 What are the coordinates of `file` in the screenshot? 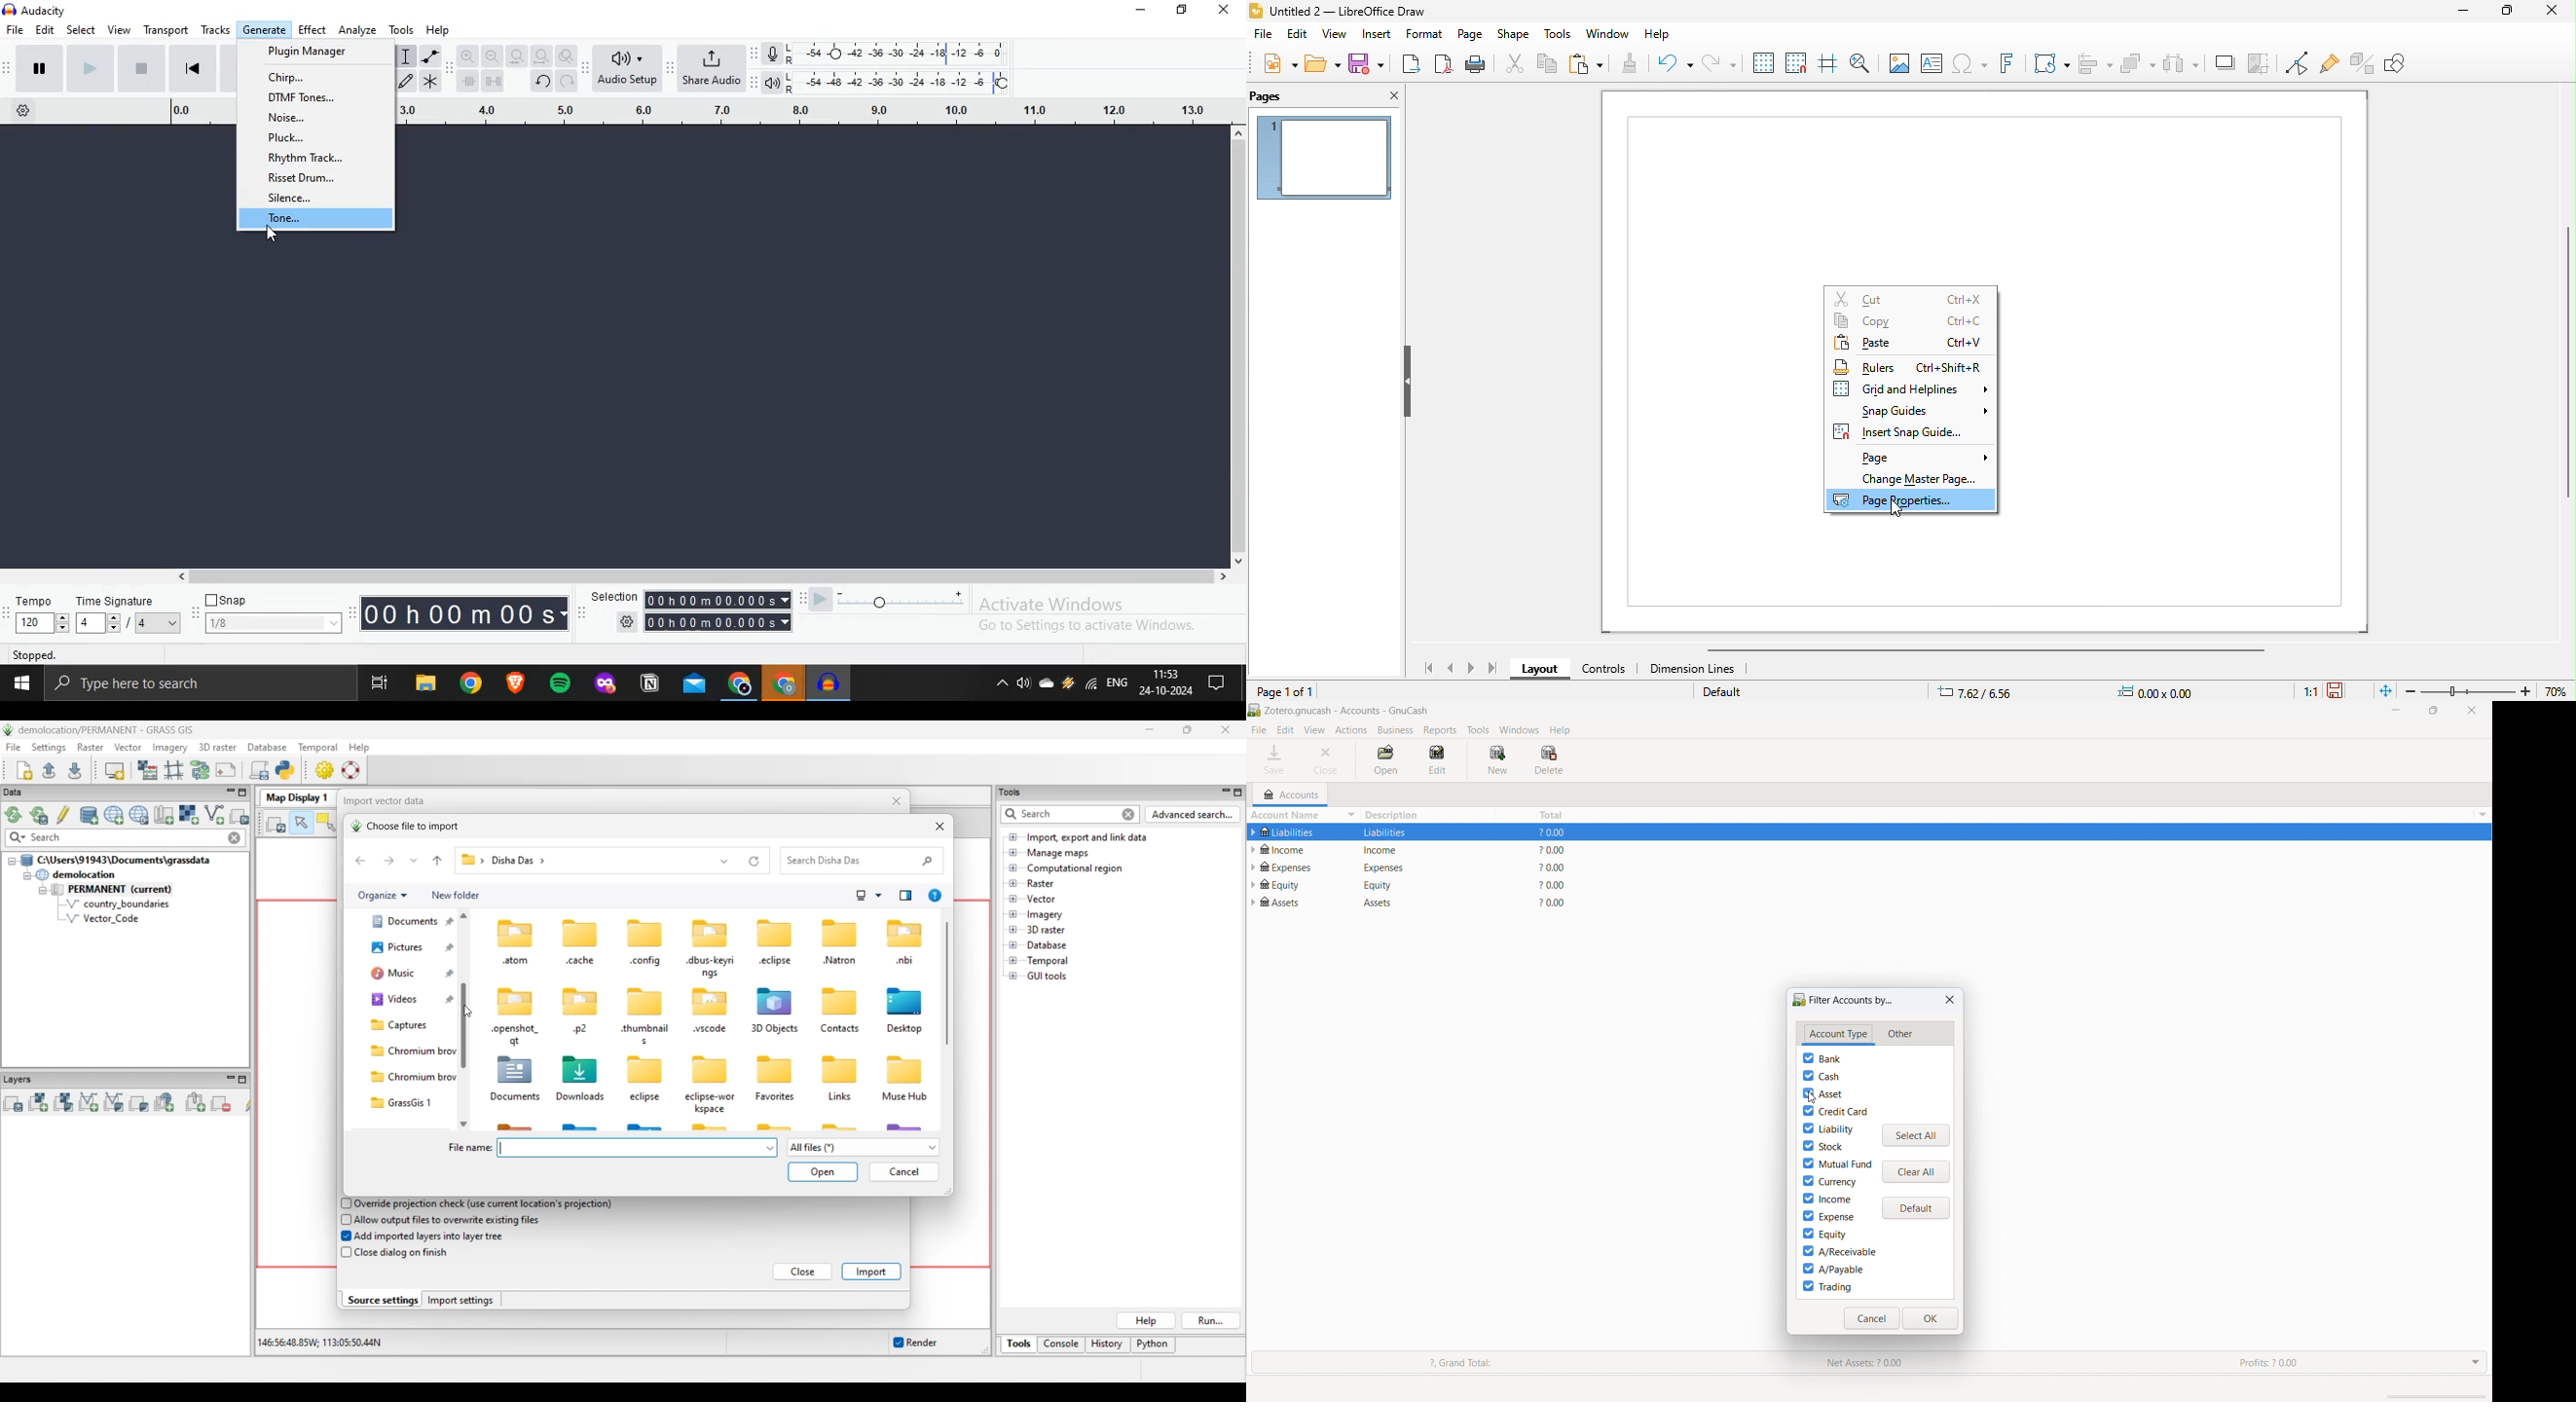 It's located at (1259, 730).